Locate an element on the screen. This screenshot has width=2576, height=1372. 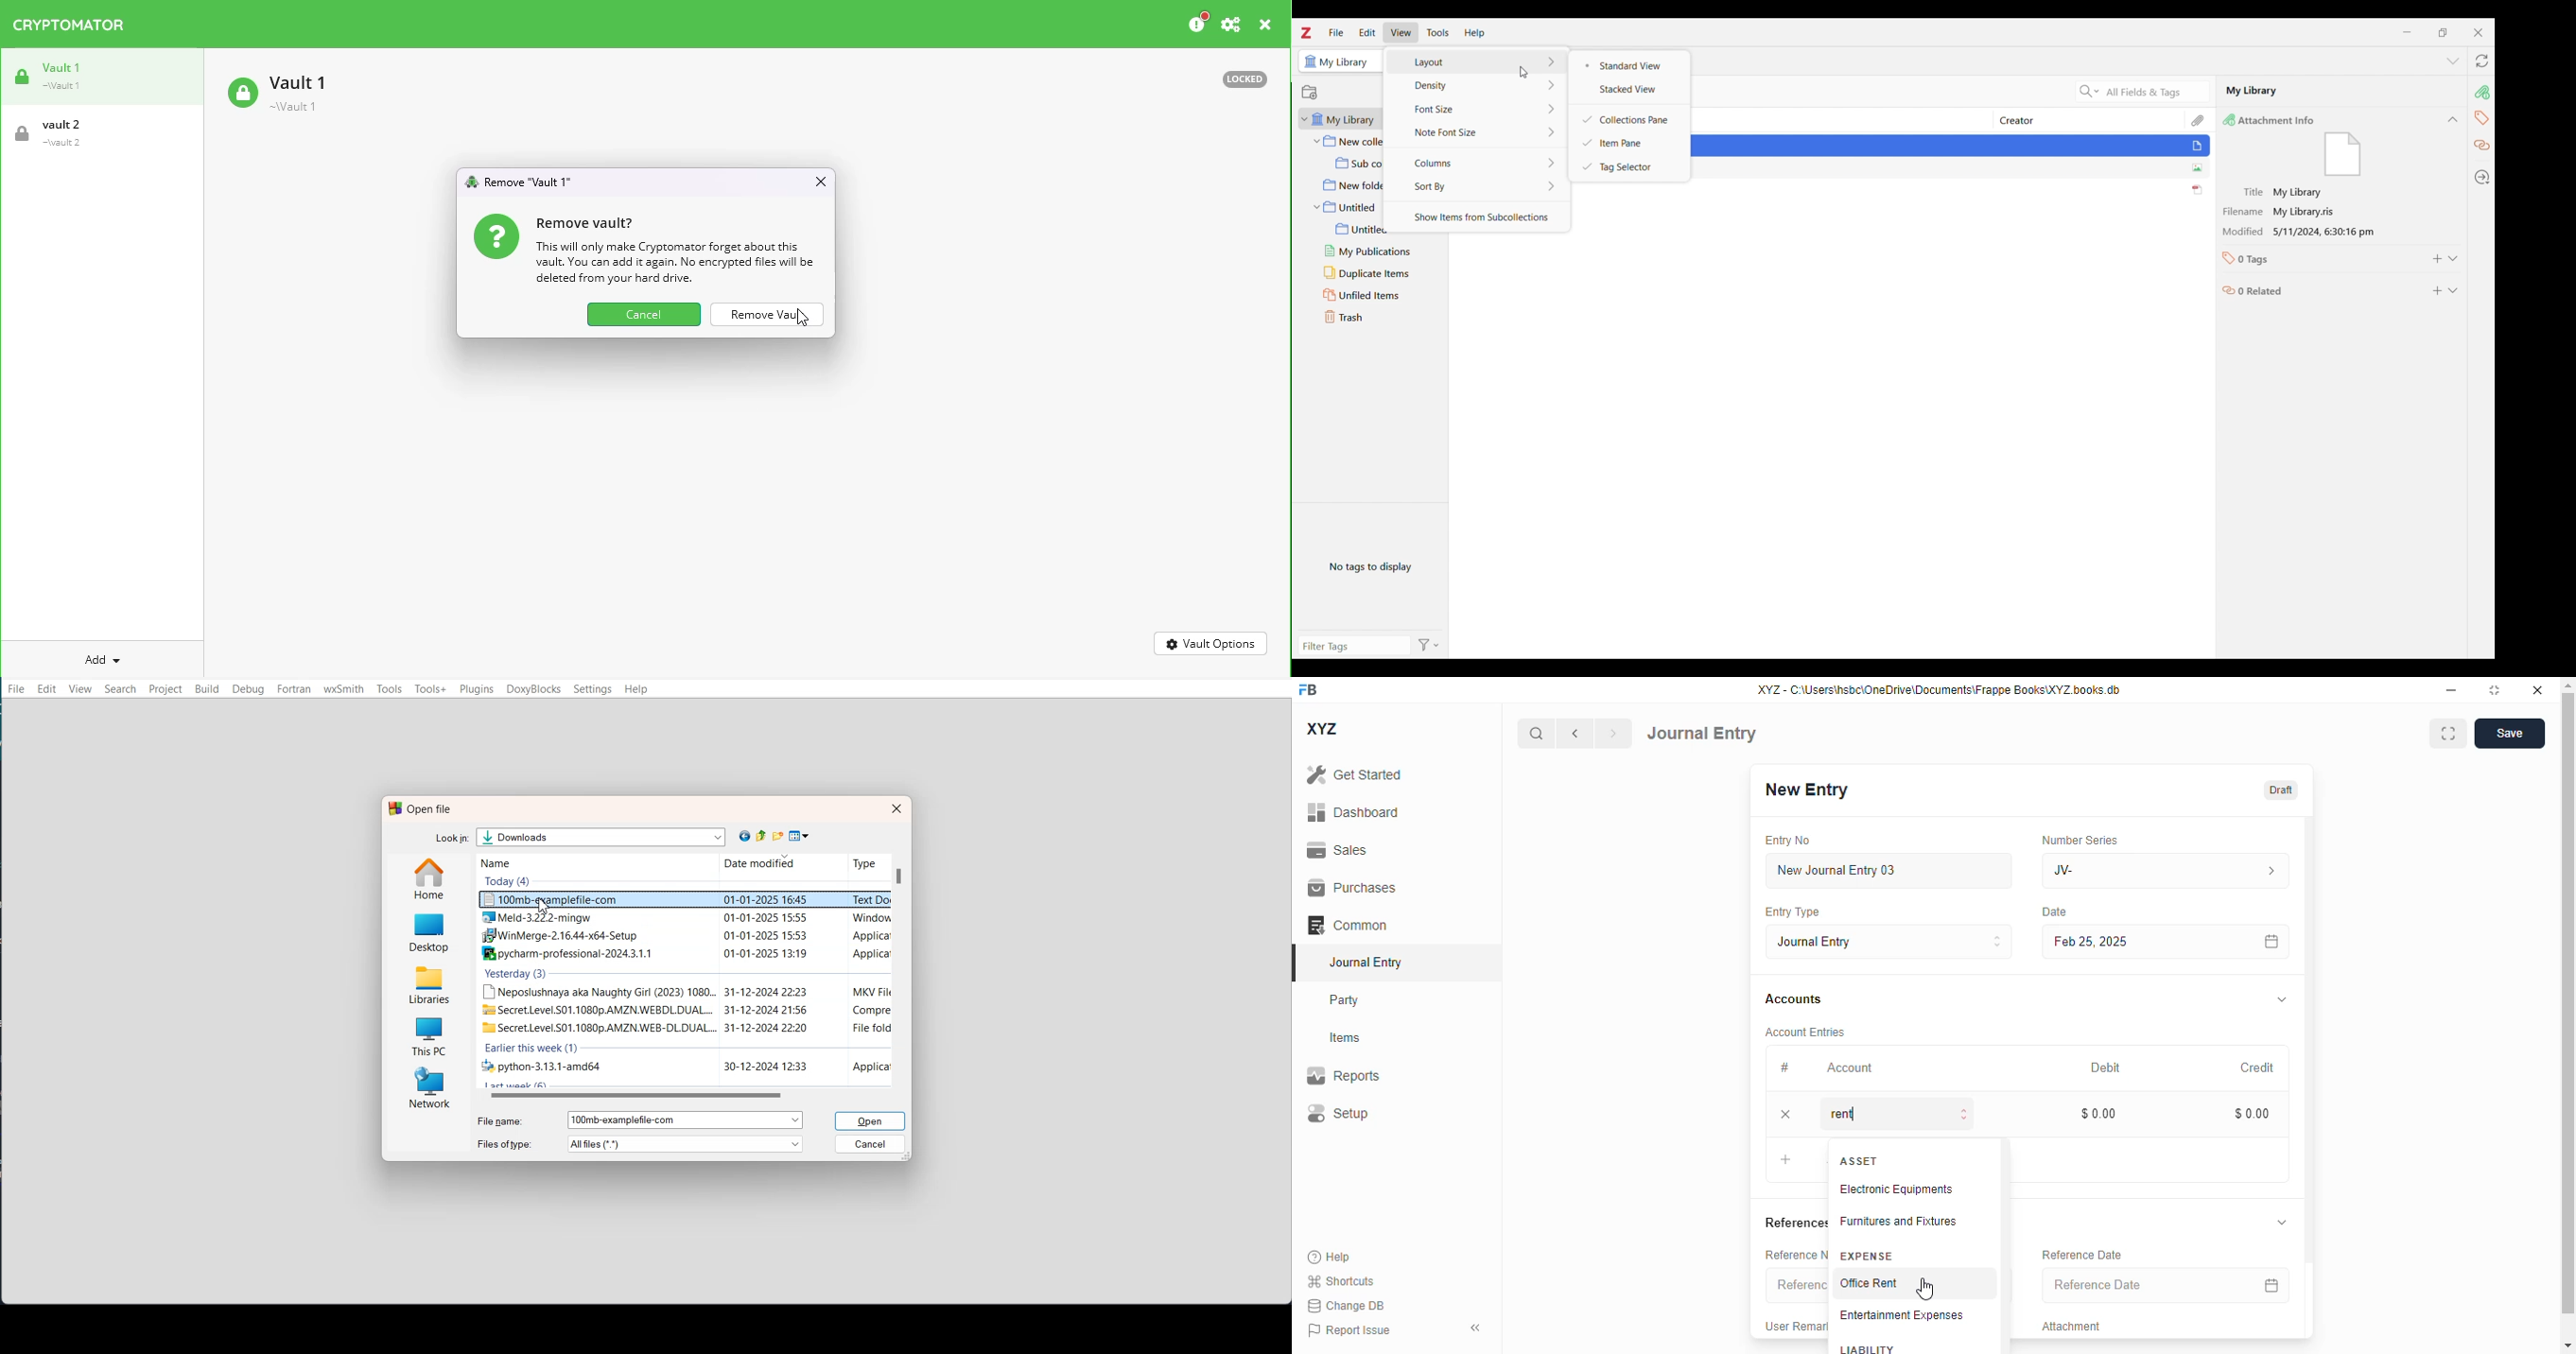
My publications folder is located at coordinates (1376, 251).